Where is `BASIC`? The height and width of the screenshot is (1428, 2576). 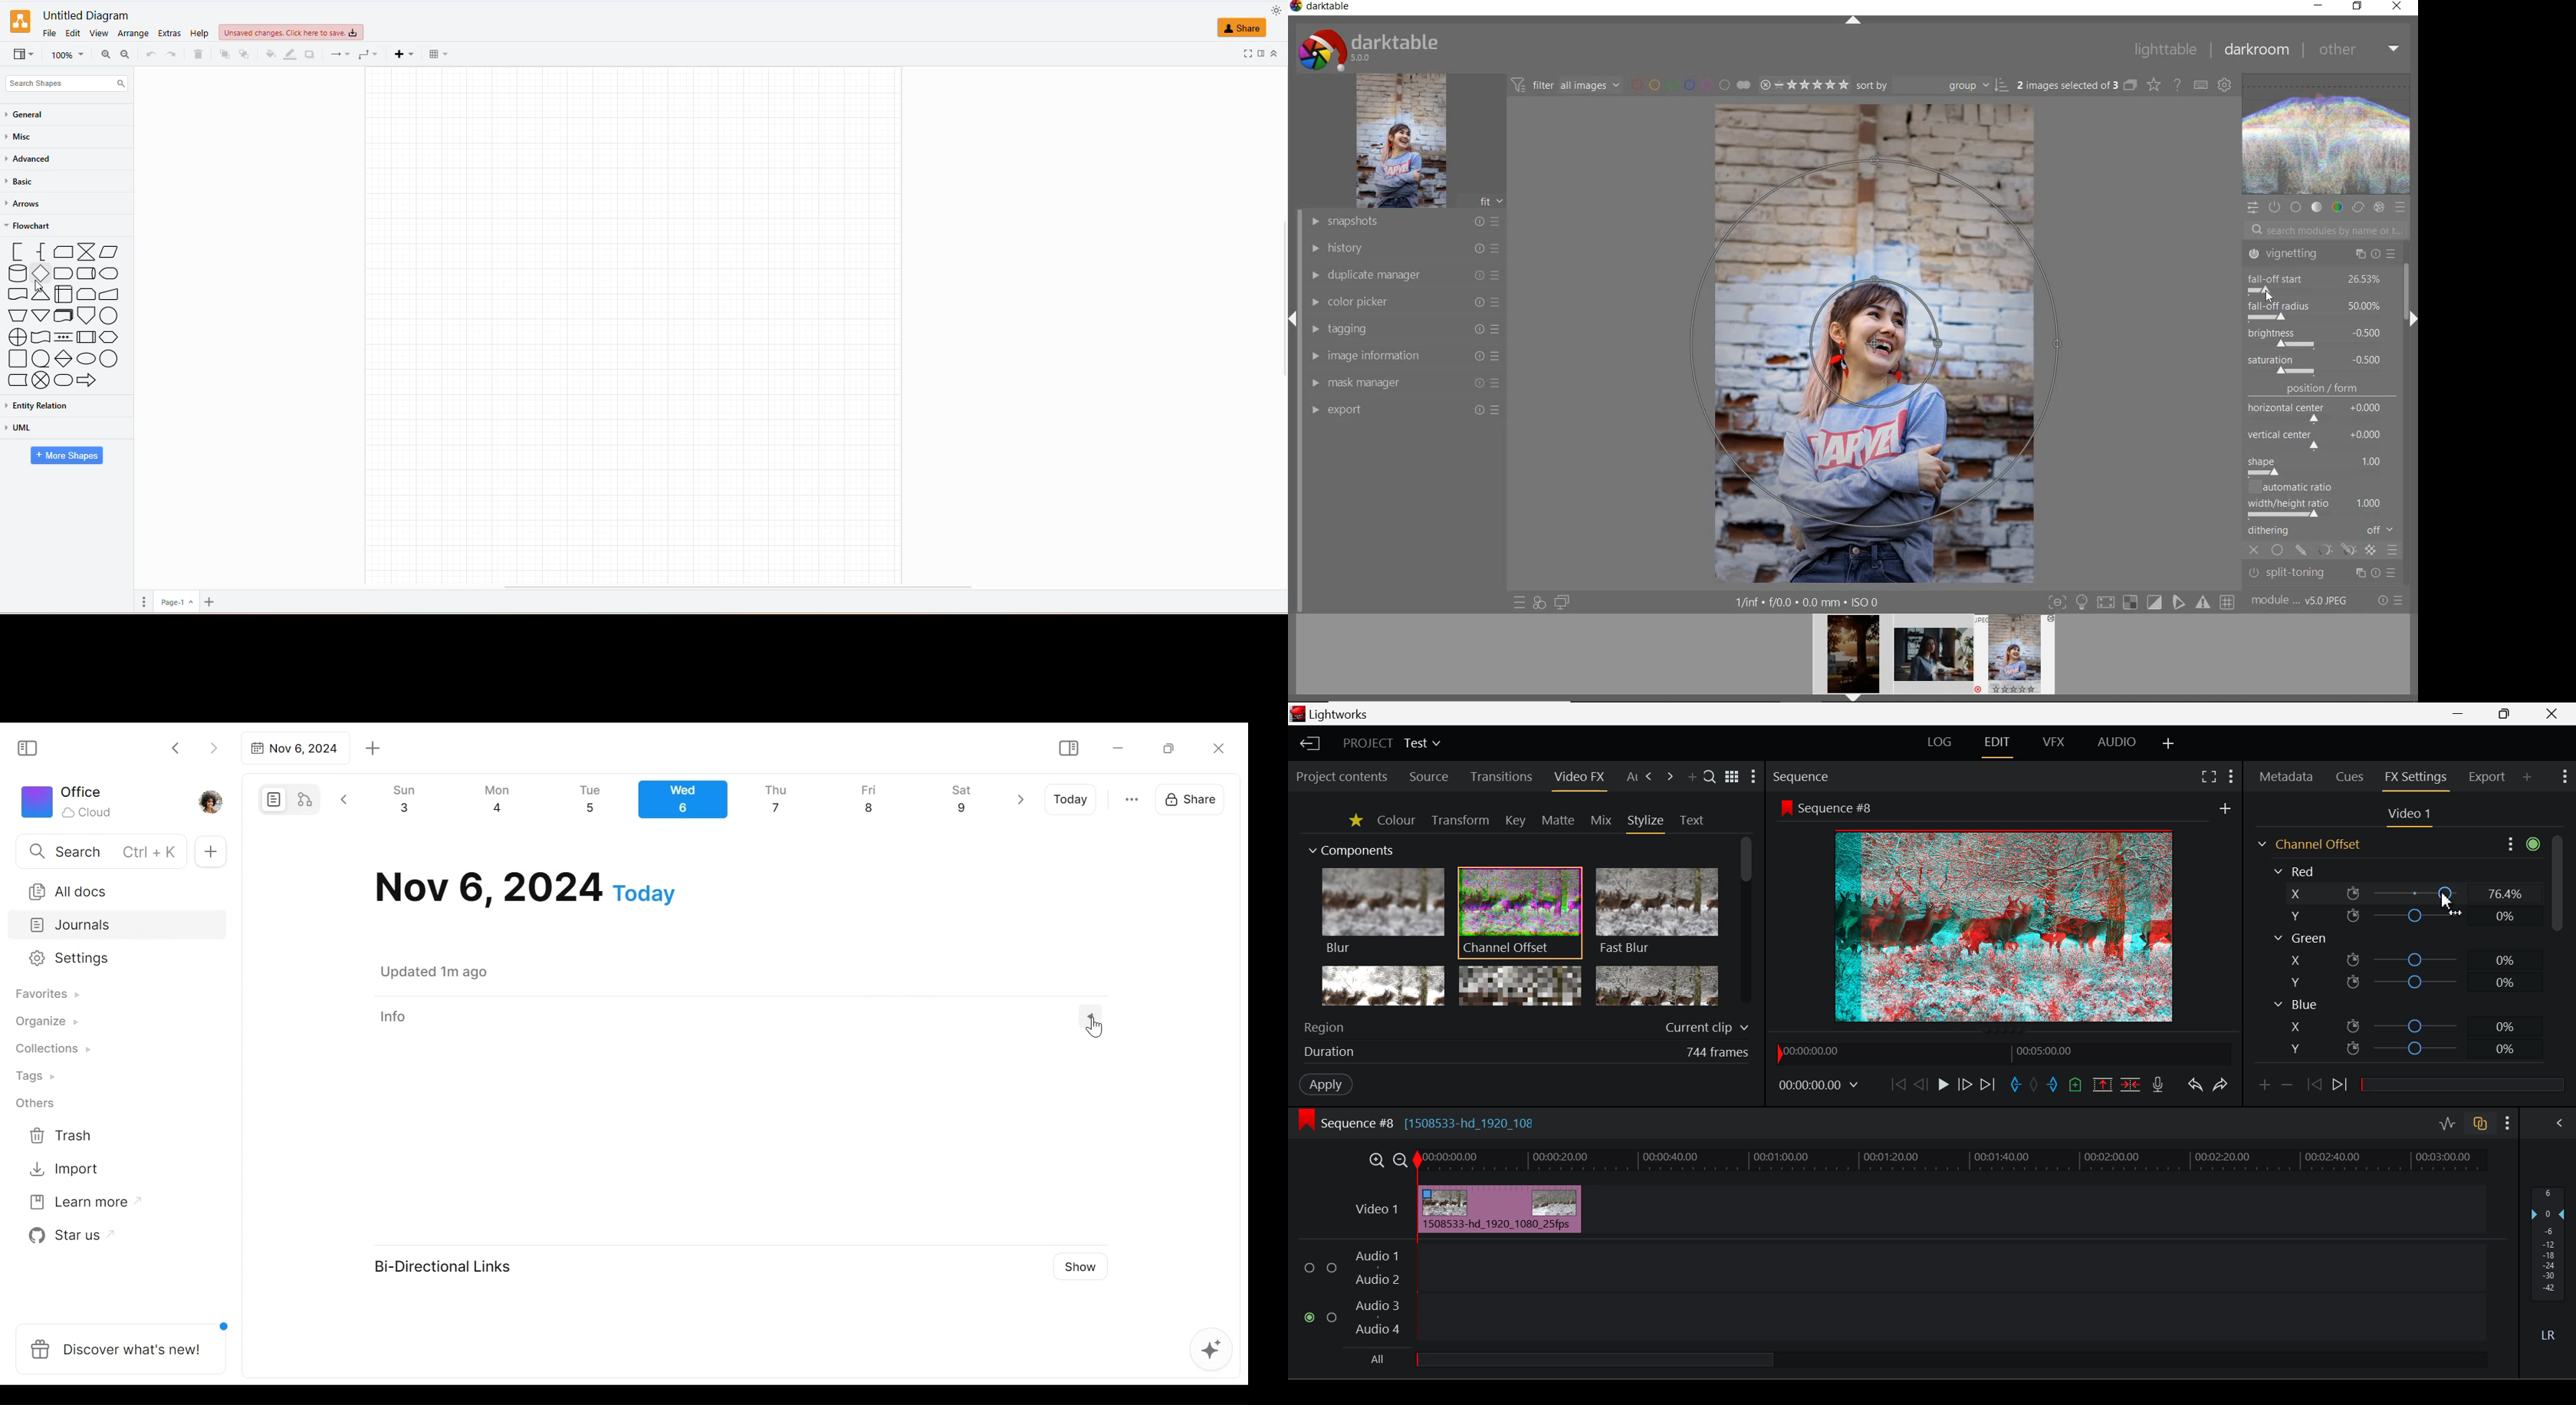
BASIC is located at coordinates (21, 183).